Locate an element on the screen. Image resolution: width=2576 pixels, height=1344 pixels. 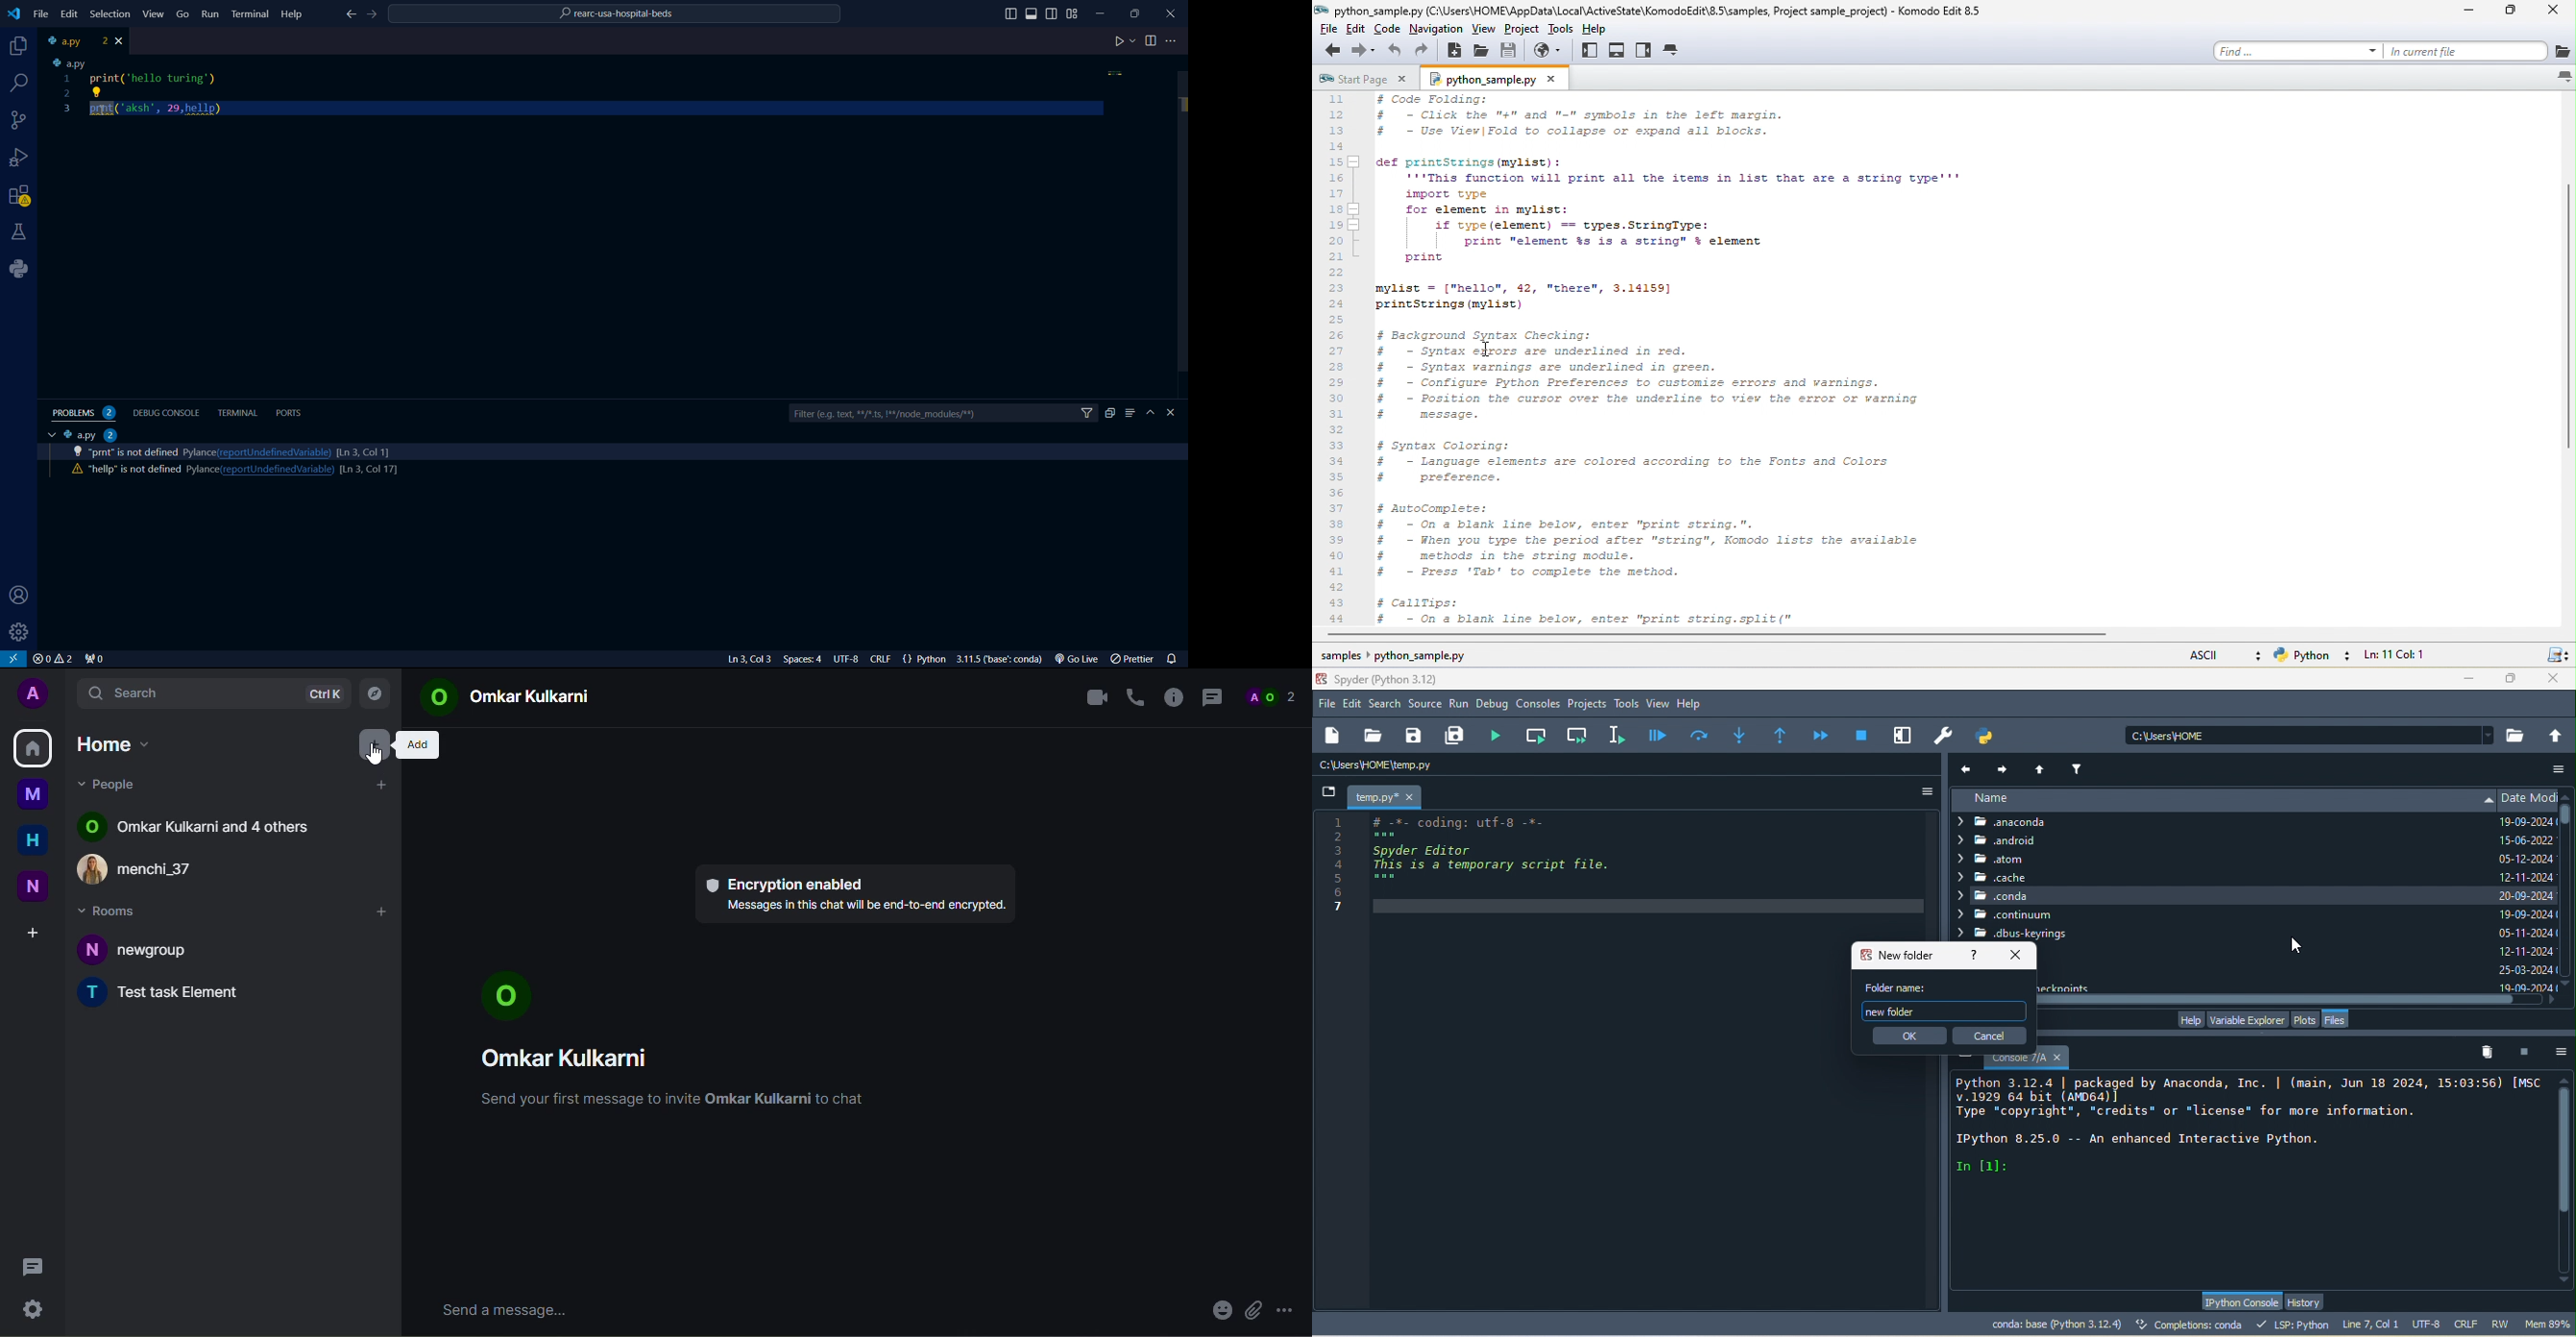
python console is located at coordinates (2241, 1302).